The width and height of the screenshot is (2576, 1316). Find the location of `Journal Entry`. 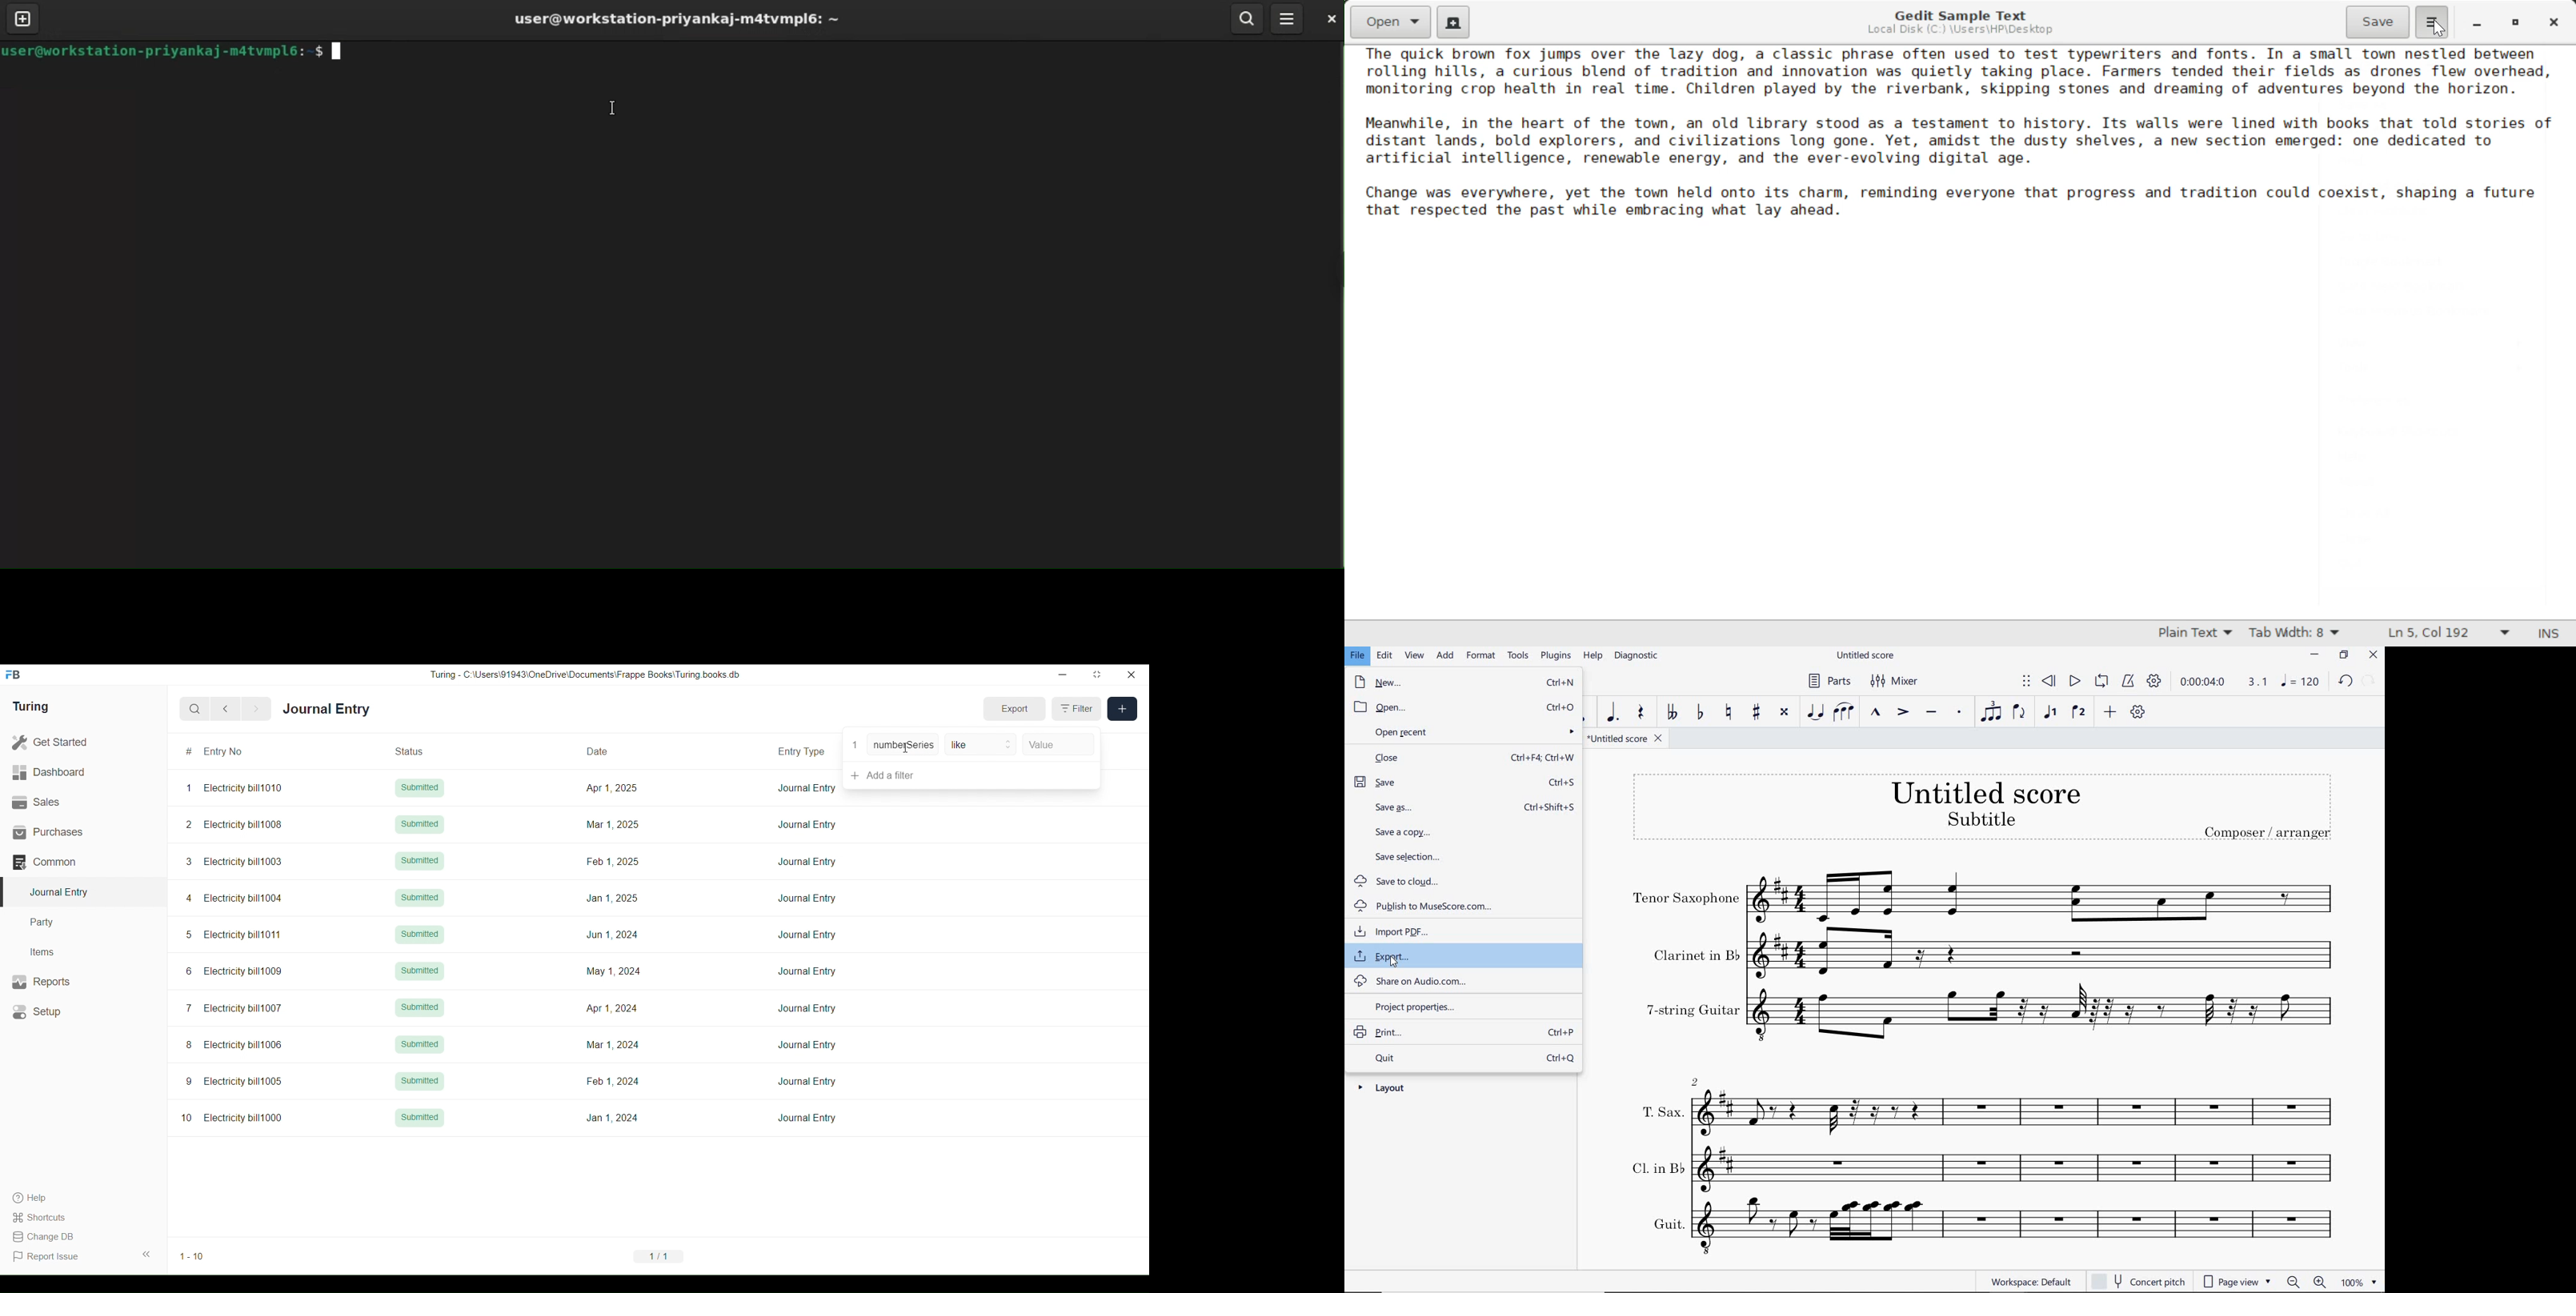

Journal Entry is located at coordinates (807, 1082).